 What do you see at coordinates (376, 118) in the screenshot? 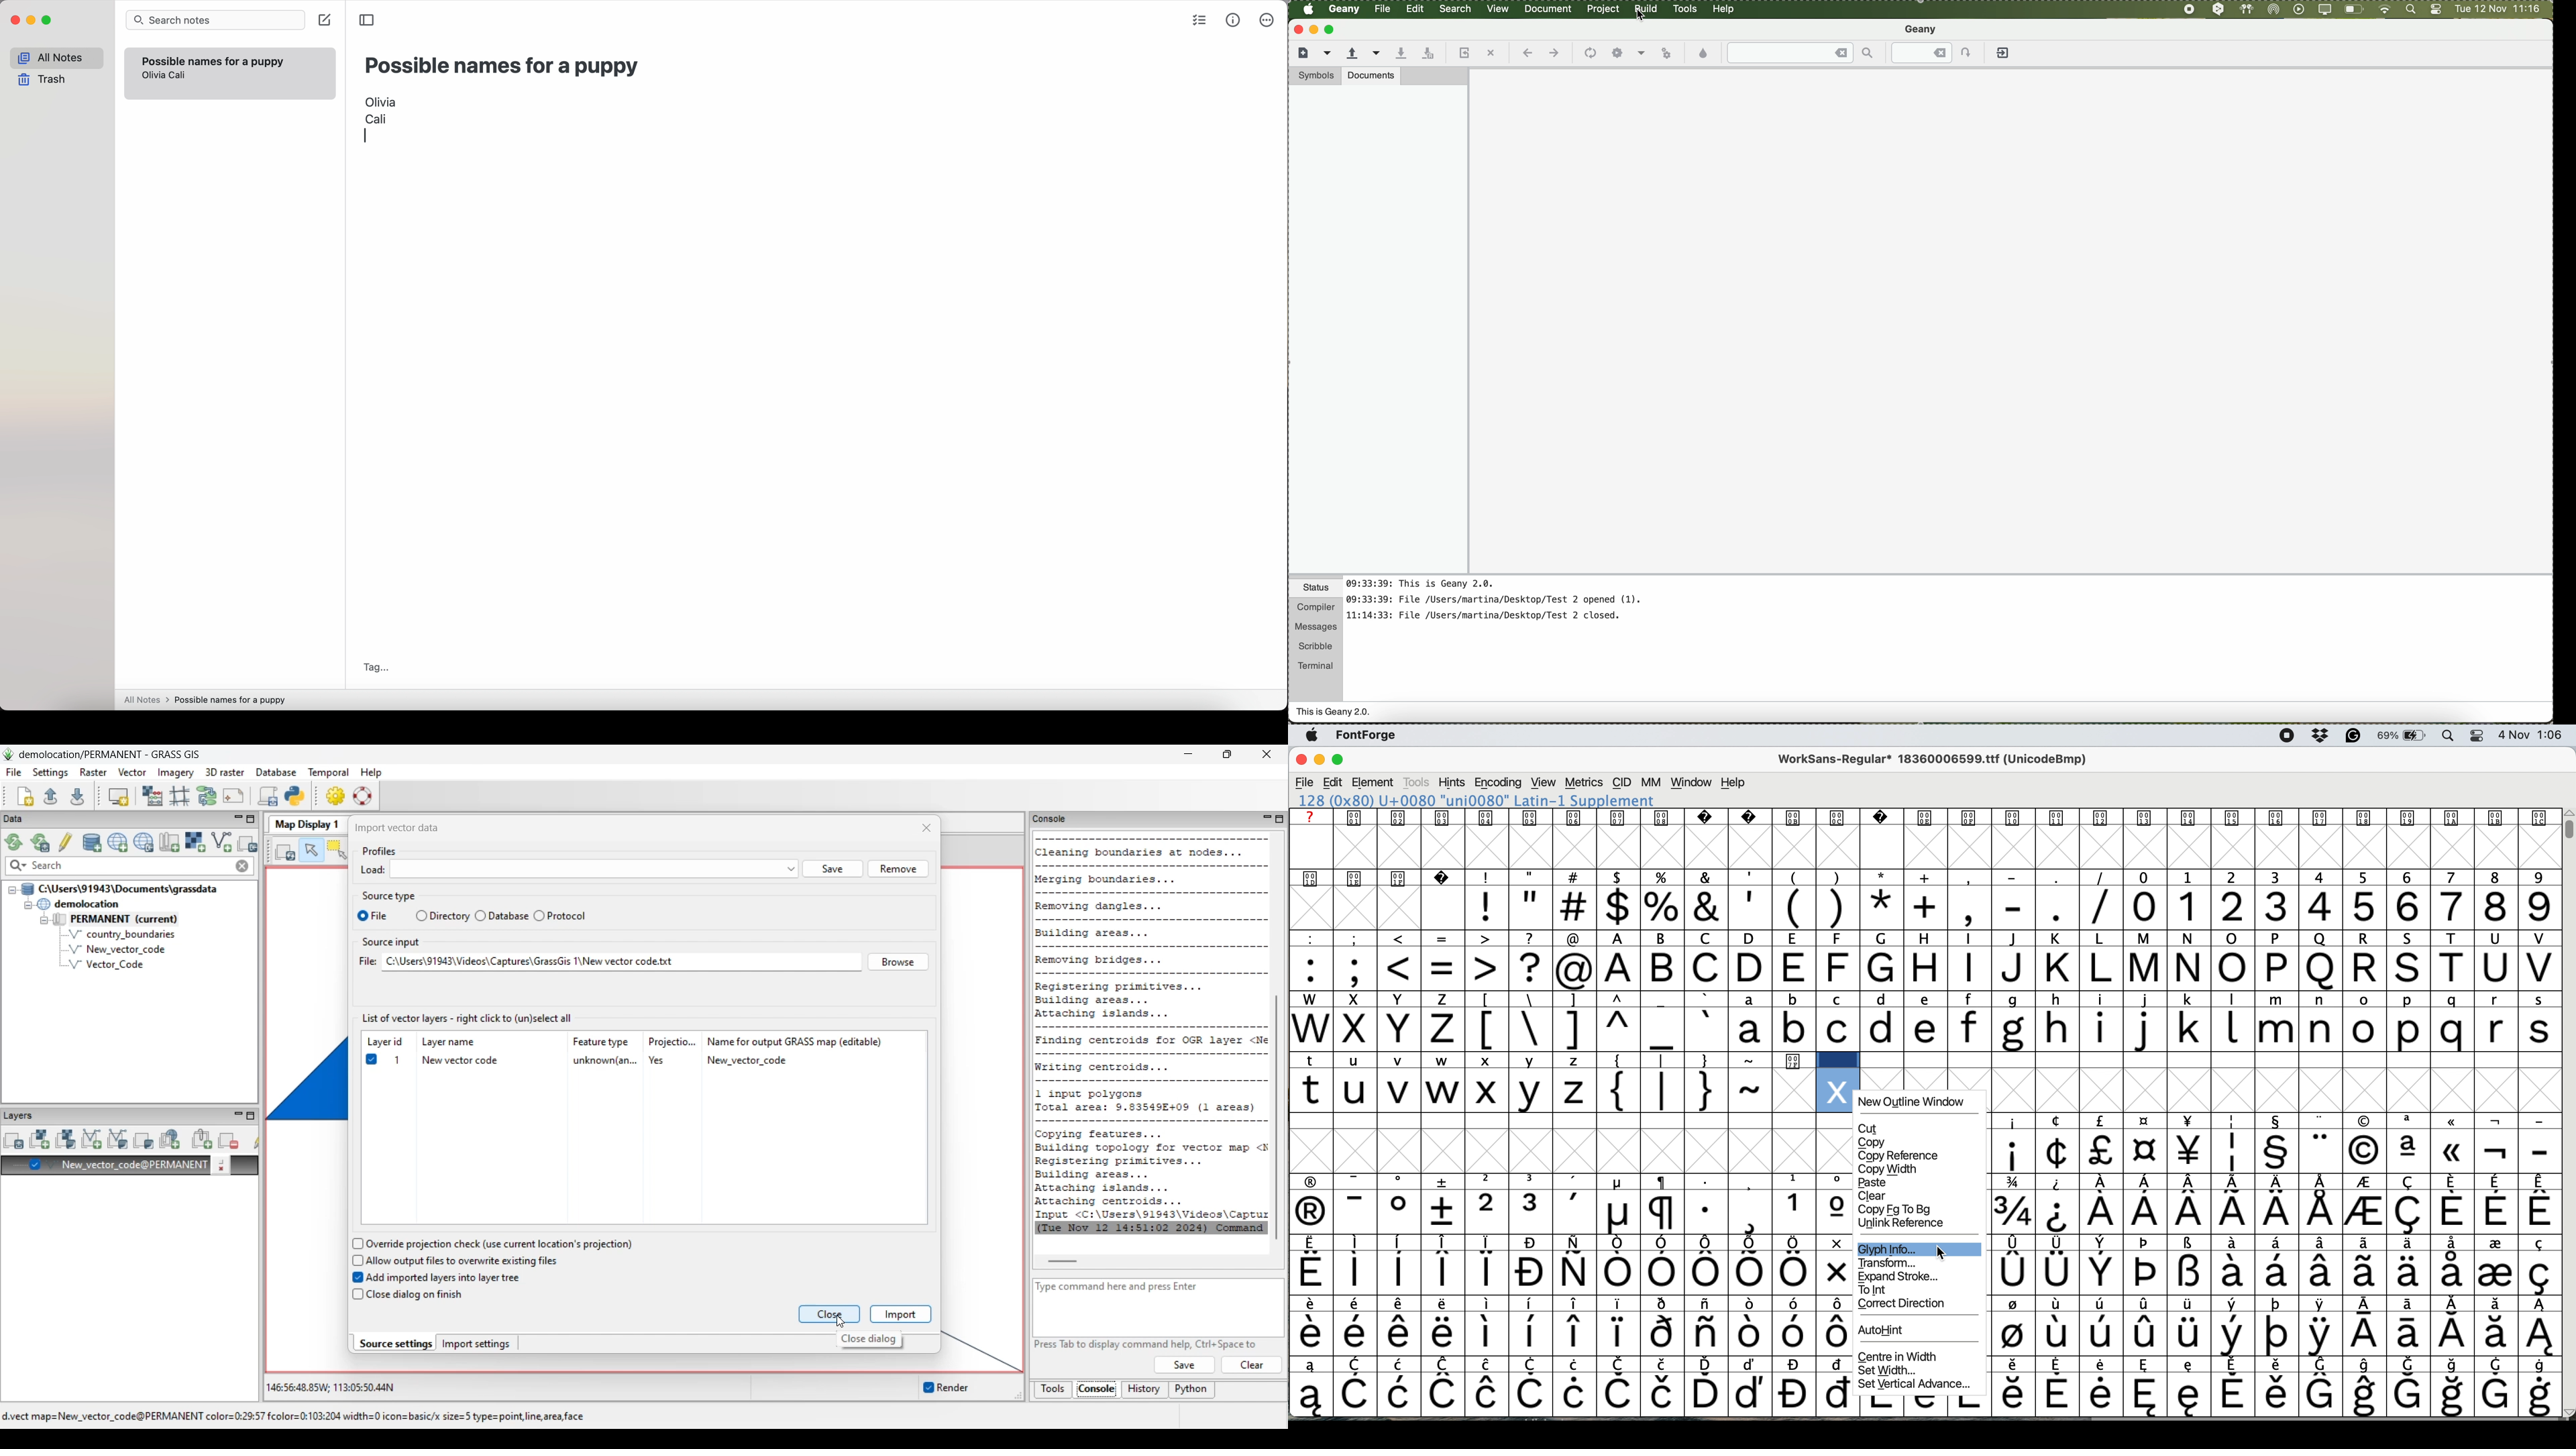
I see `Cali` at bounding box center [376, 118].